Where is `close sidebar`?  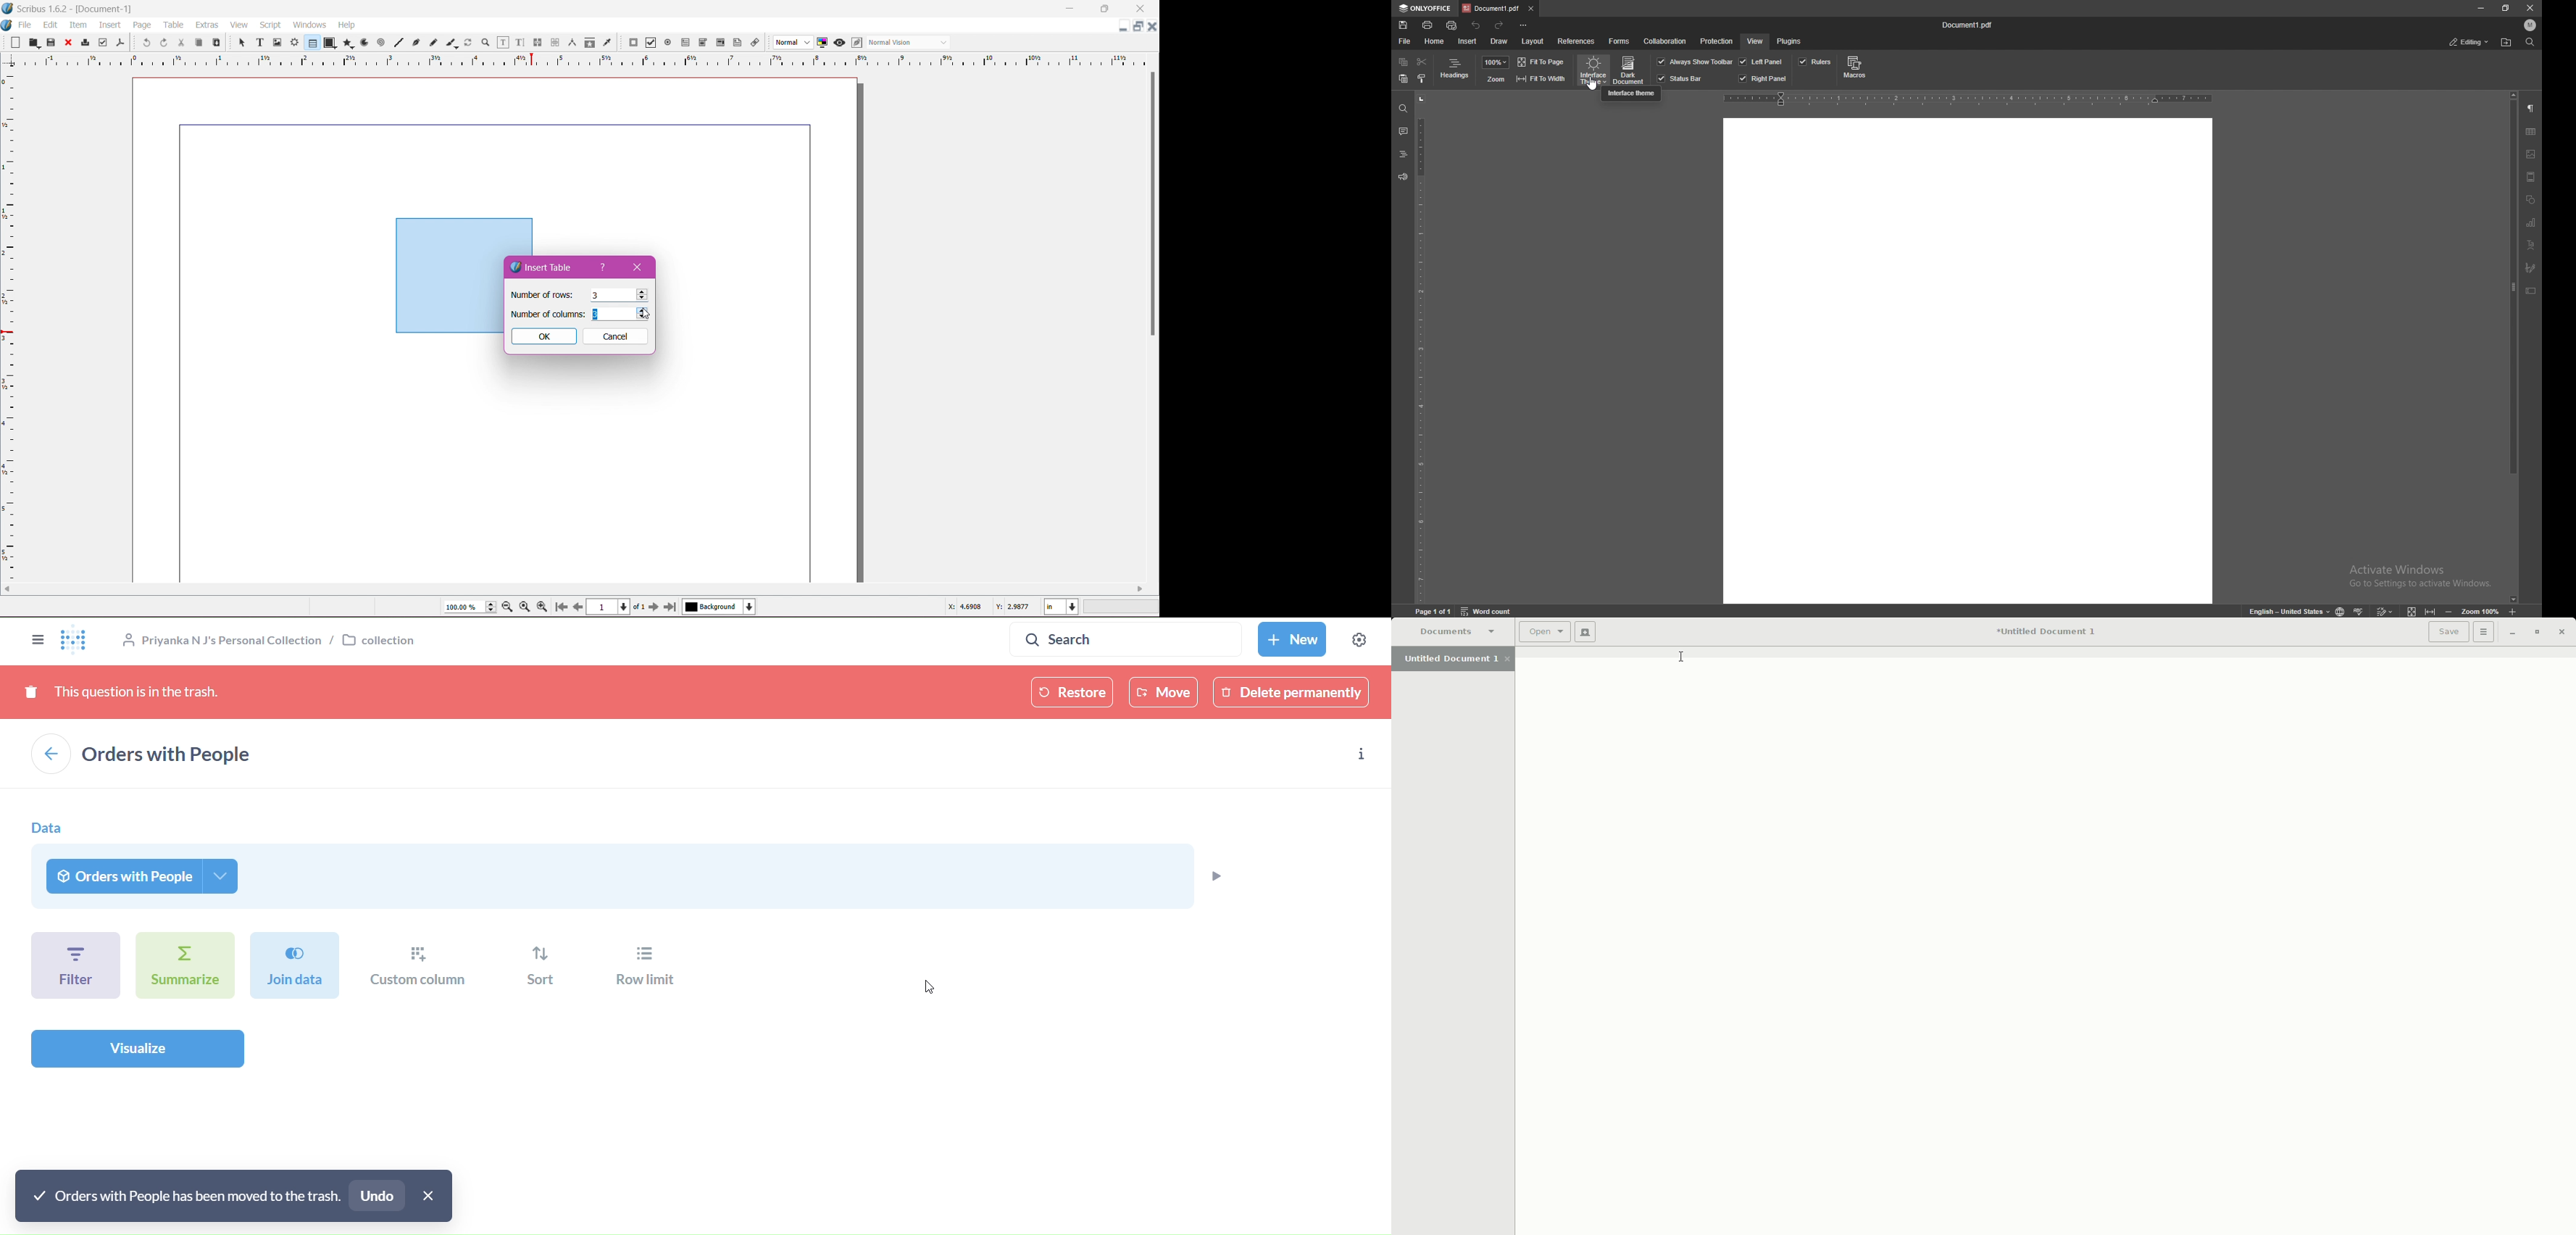
close sidebar is located at coordinates (38, 640).